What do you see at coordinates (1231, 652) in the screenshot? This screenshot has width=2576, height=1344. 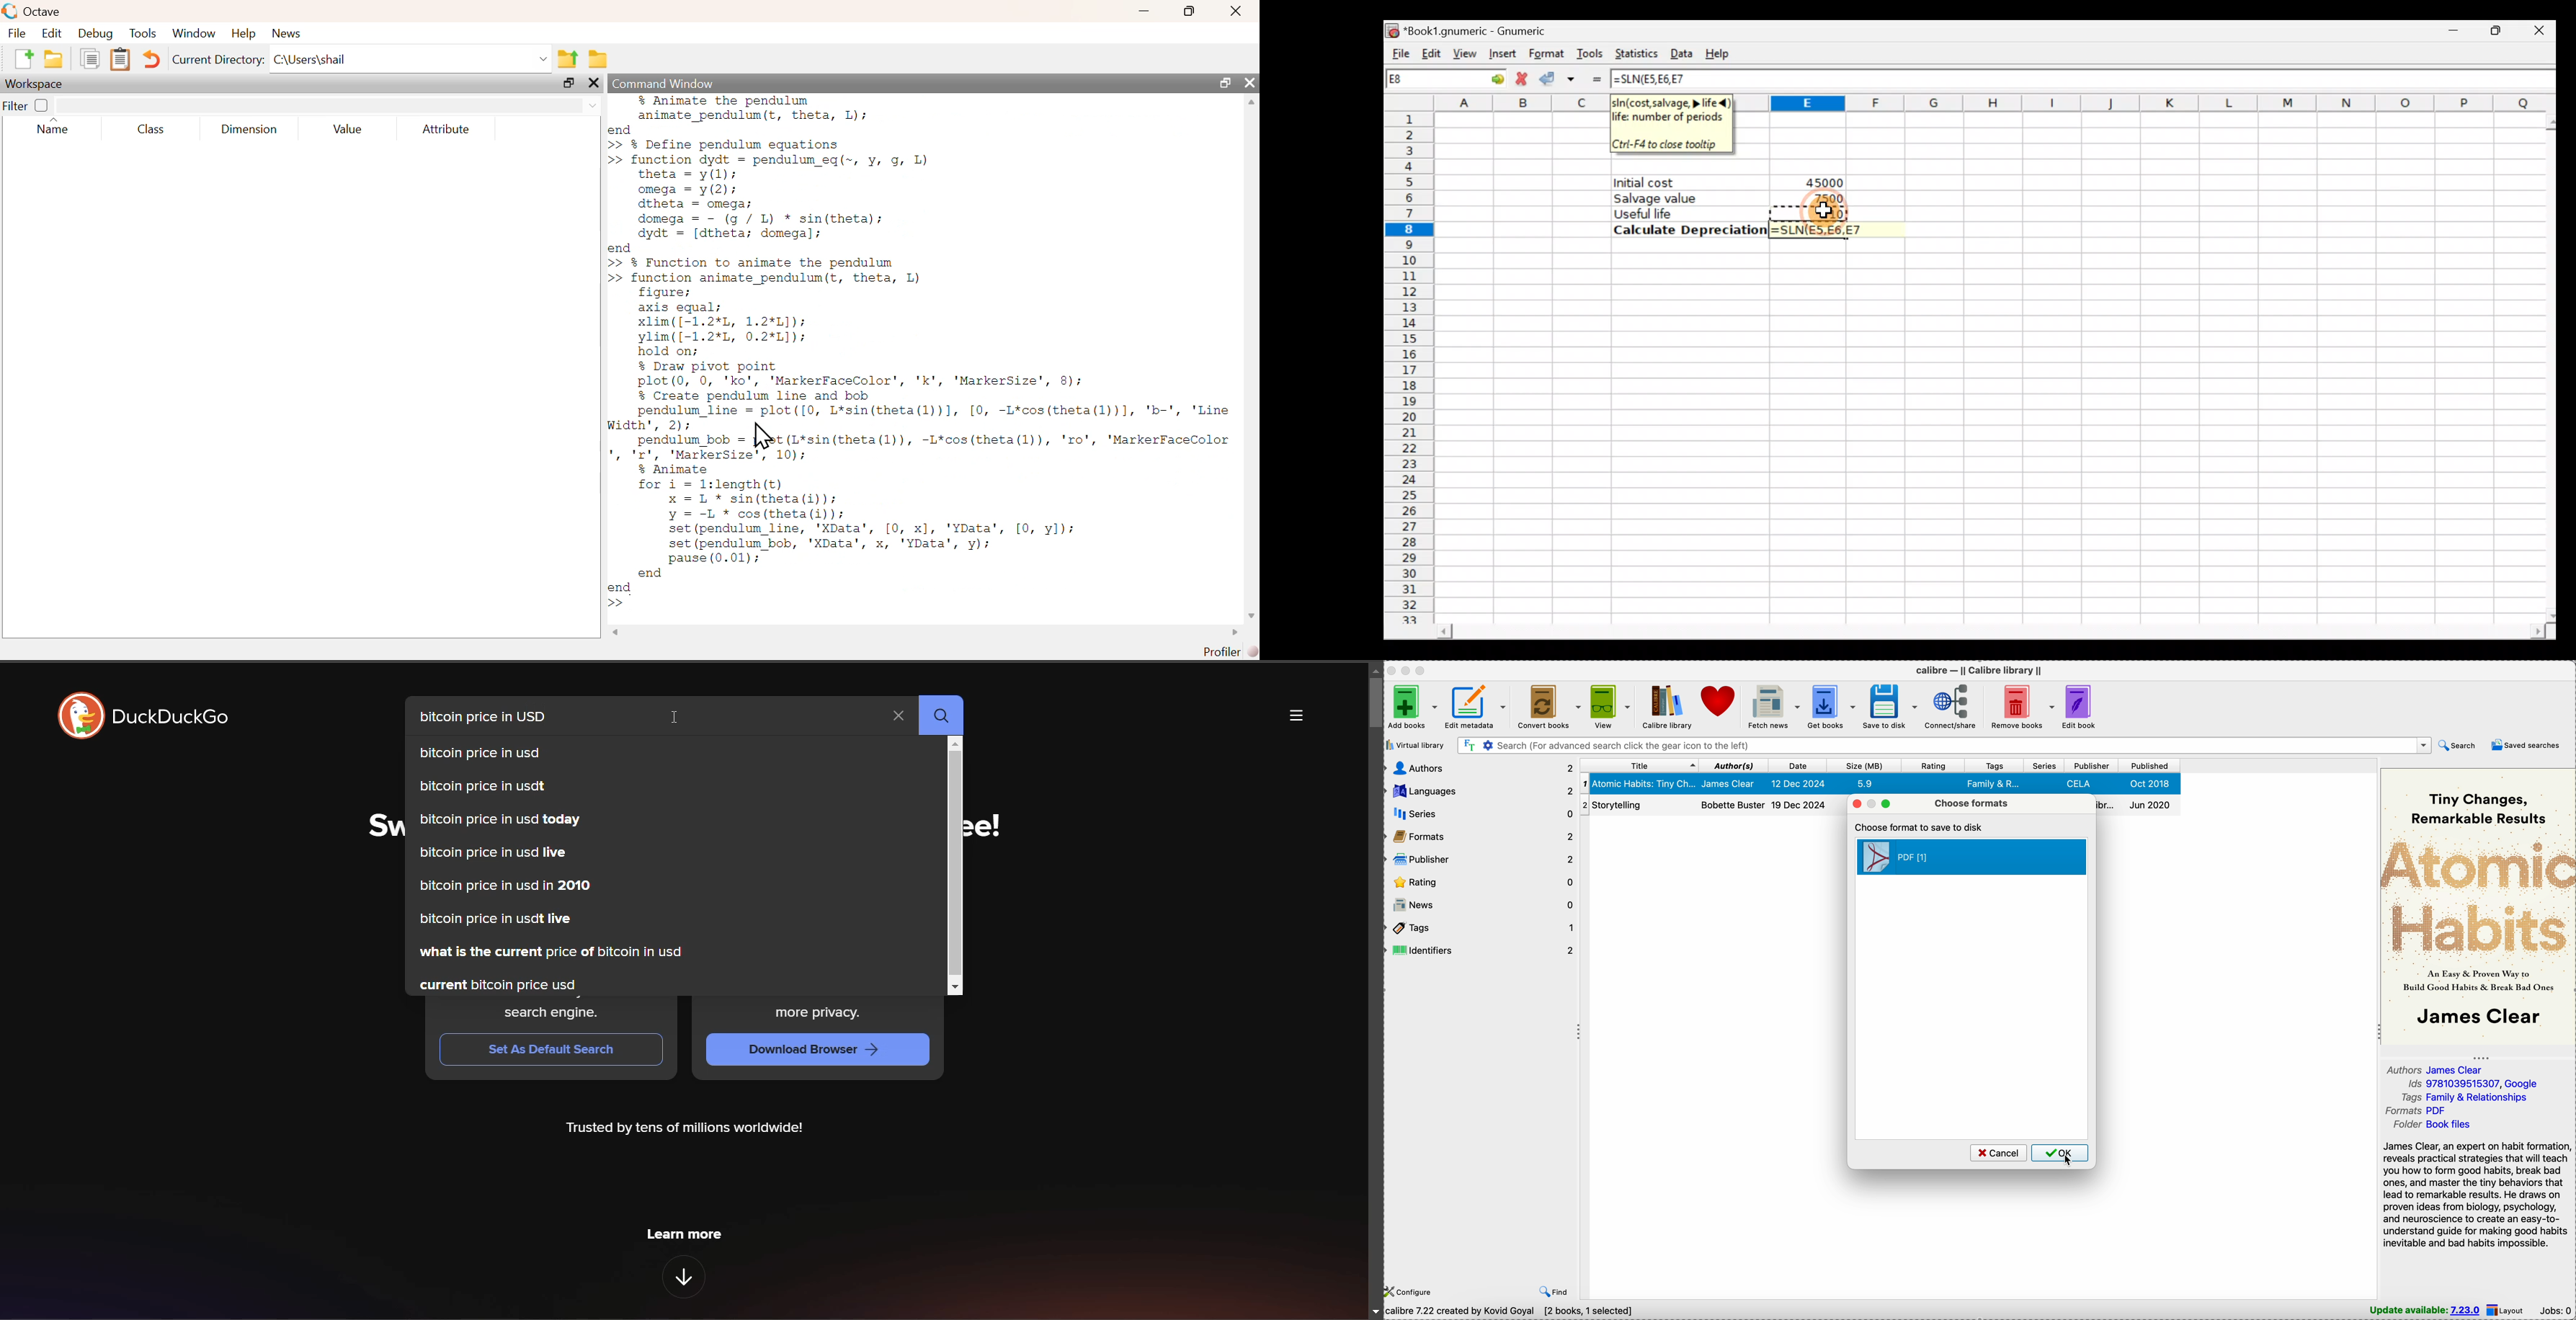 I see `Profiler` at bounding box center [1231, 652].